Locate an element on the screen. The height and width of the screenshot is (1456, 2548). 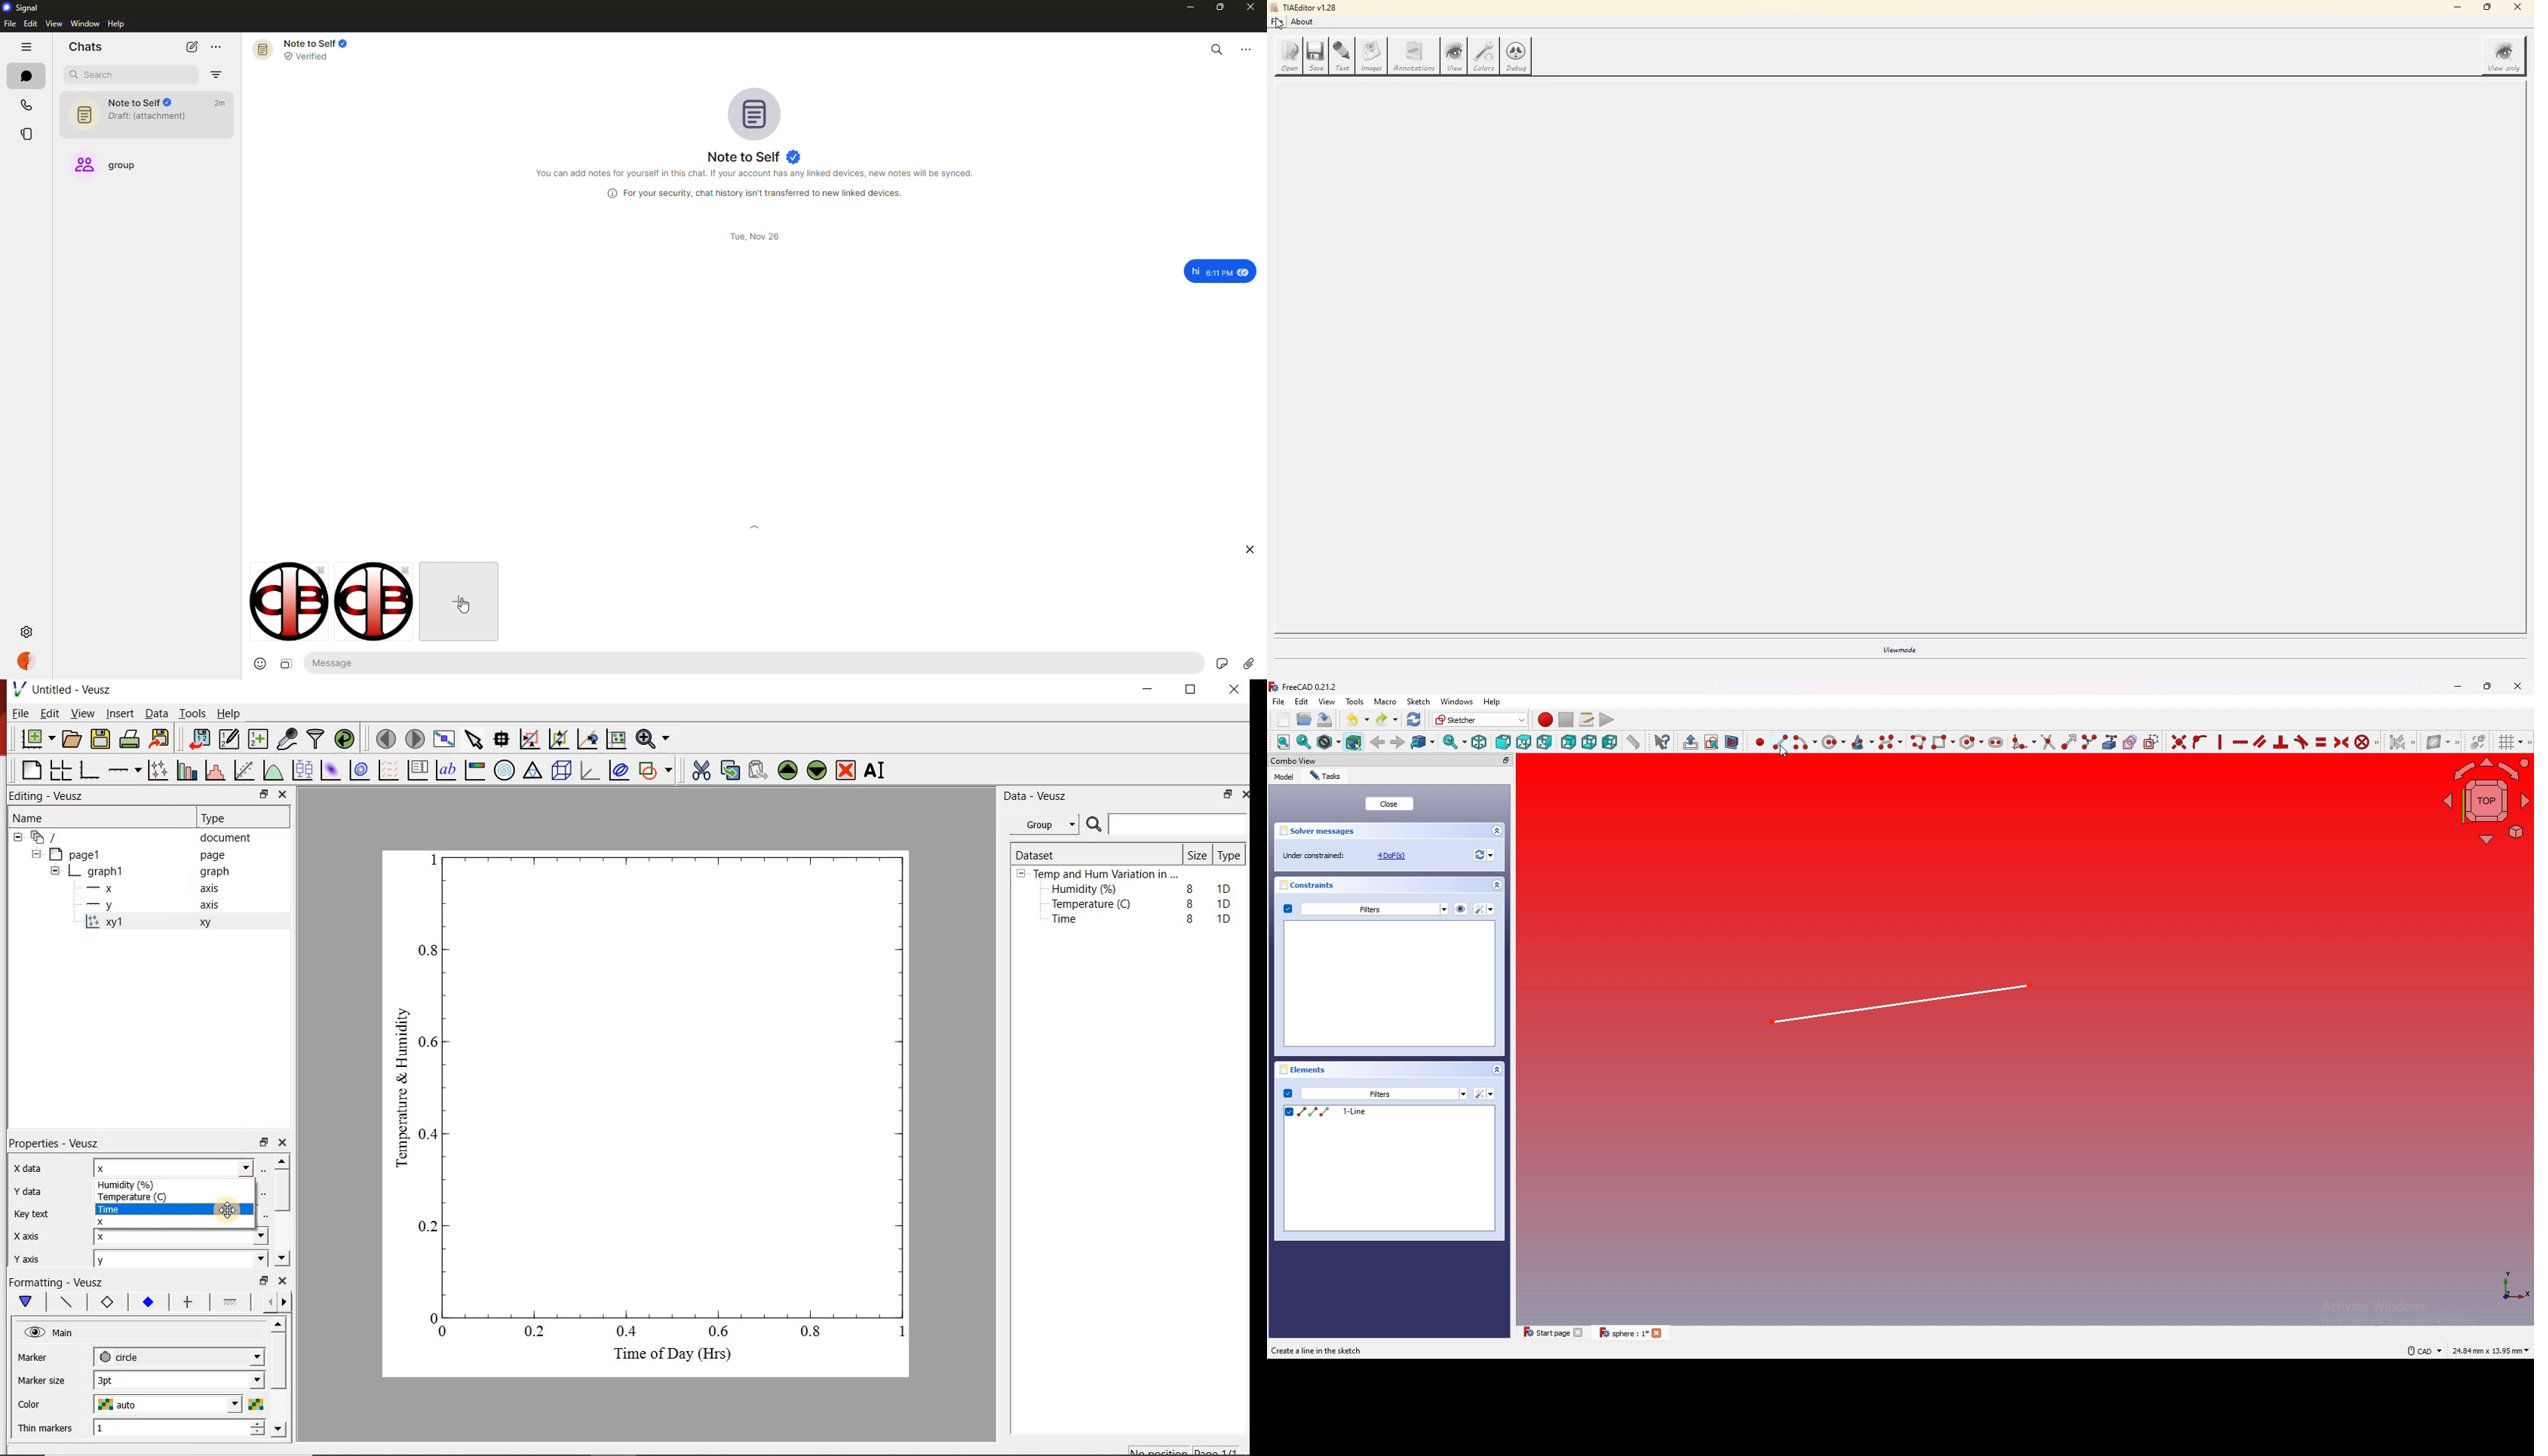
xy is located at coordinates (209, 926).